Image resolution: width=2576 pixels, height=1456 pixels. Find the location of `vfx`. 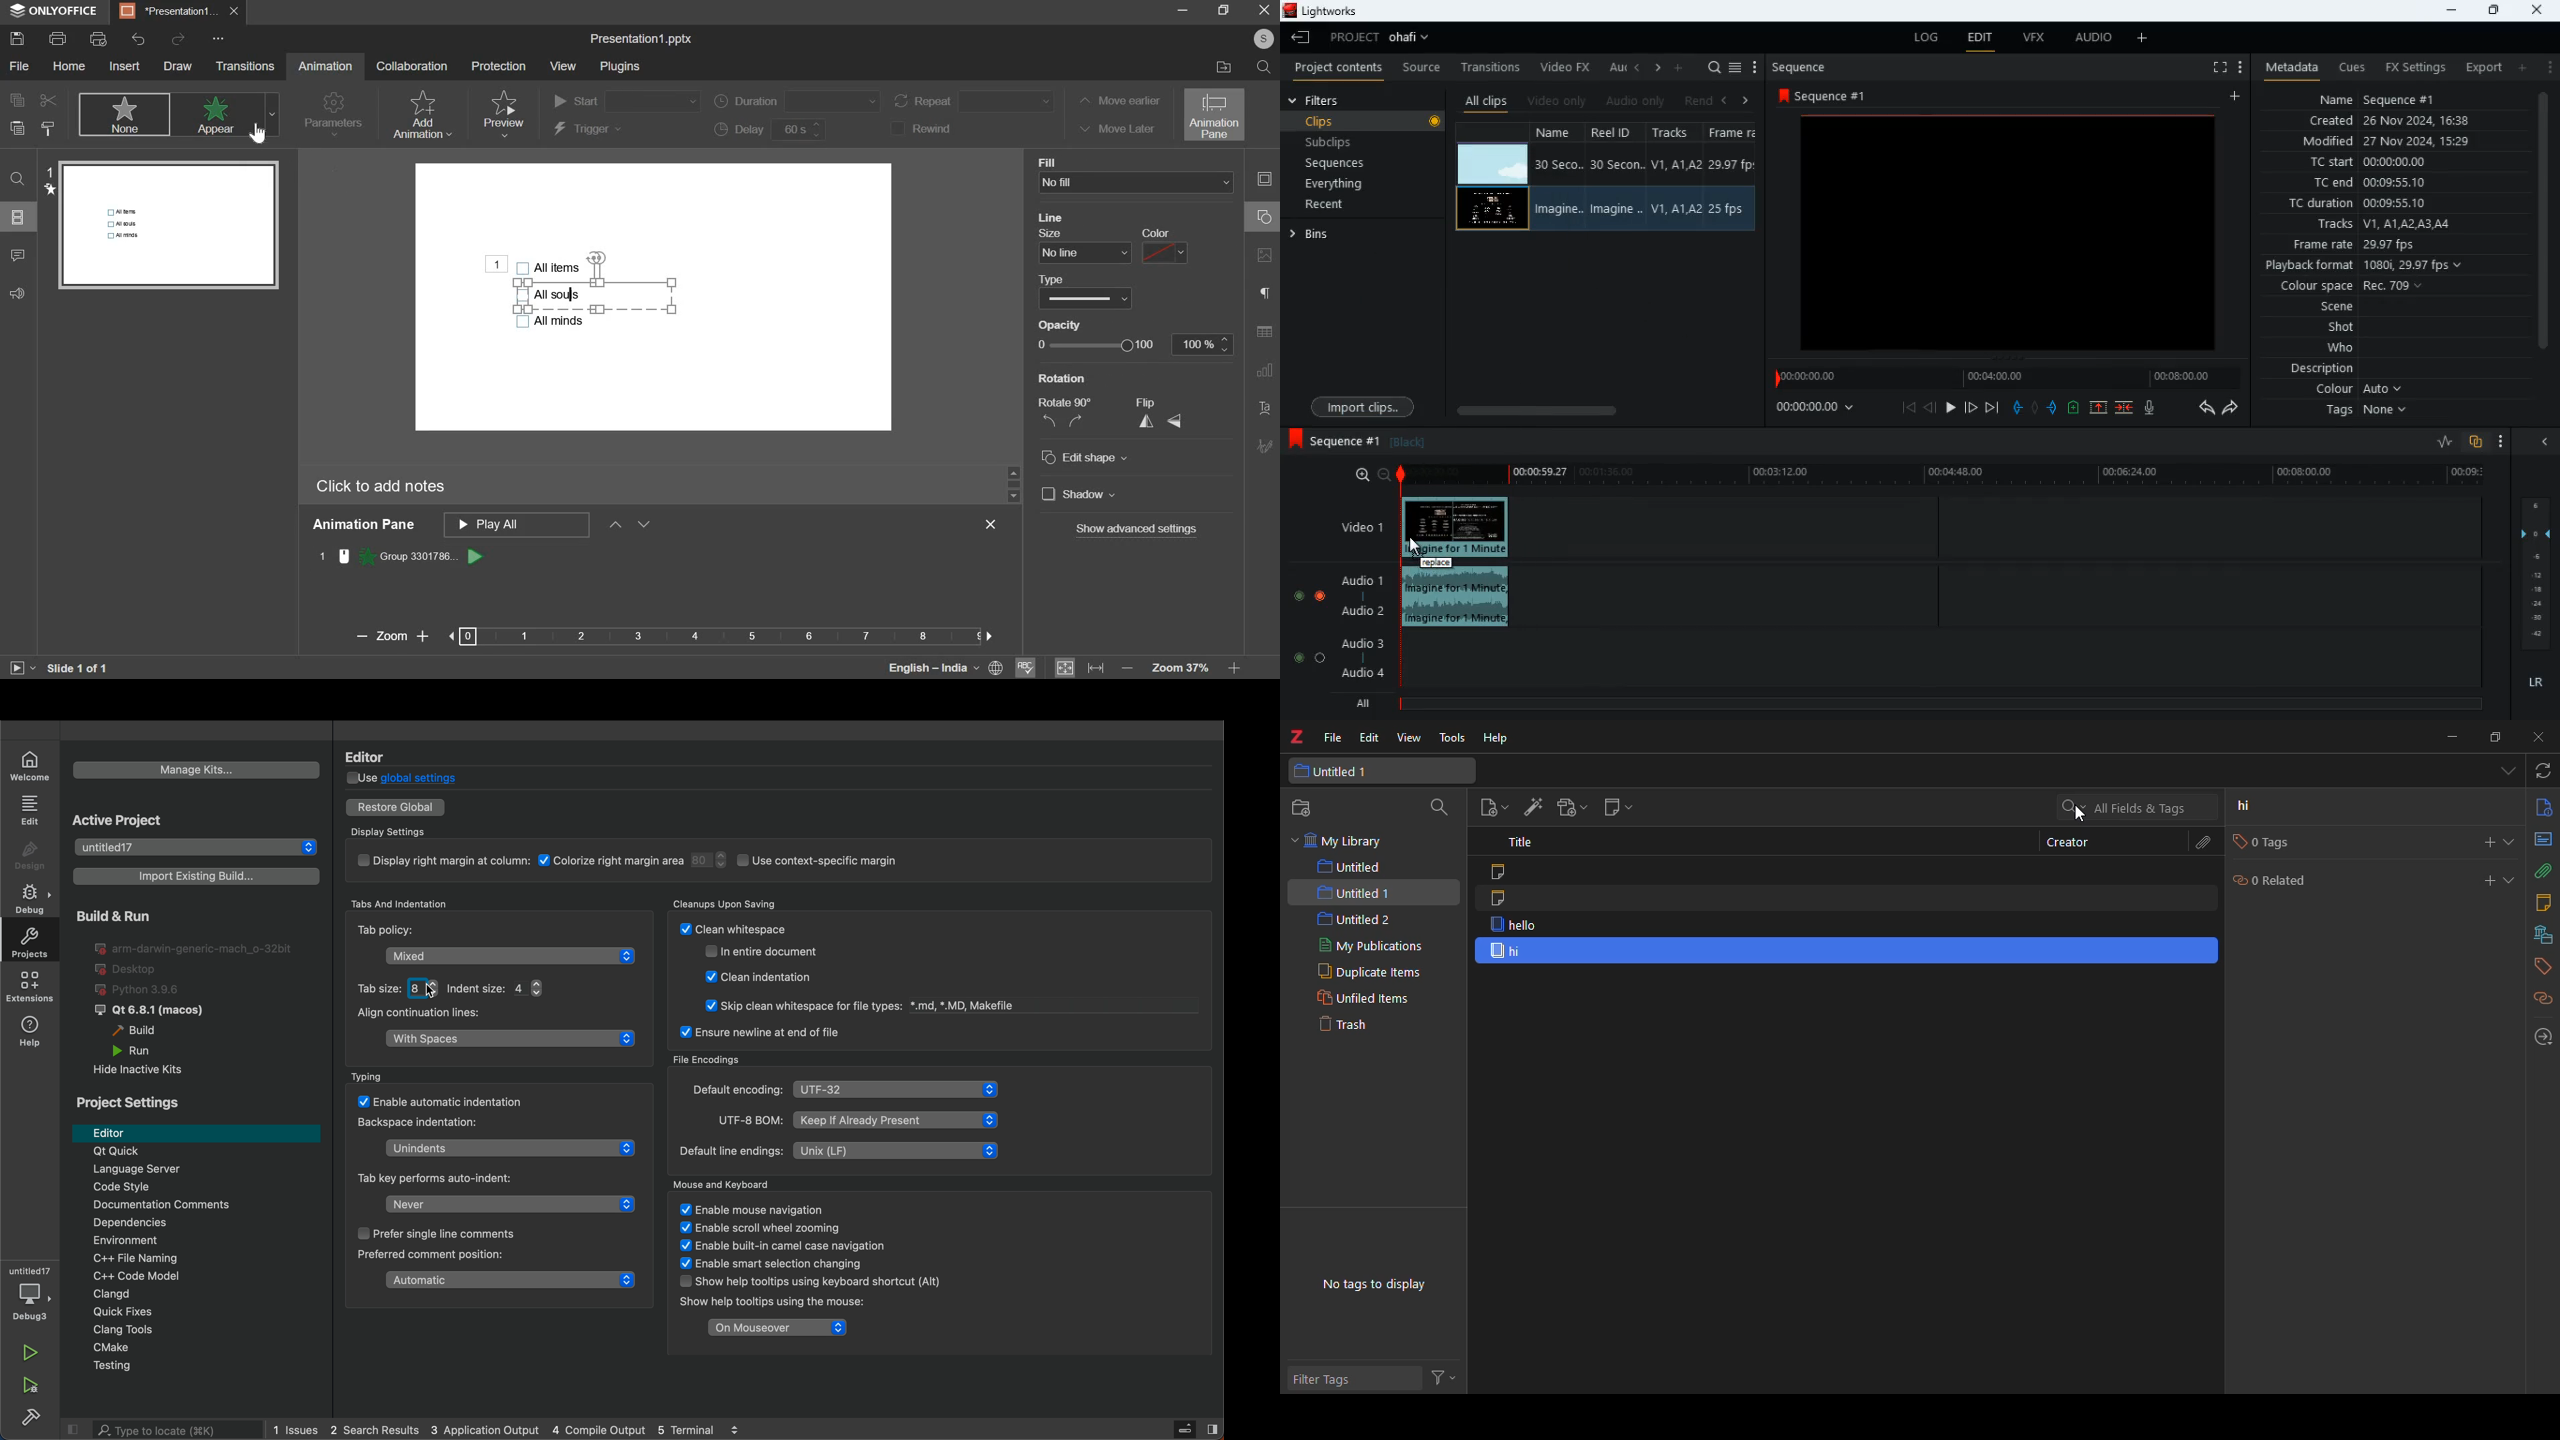

vfx is located at coordinates (2032, 39).